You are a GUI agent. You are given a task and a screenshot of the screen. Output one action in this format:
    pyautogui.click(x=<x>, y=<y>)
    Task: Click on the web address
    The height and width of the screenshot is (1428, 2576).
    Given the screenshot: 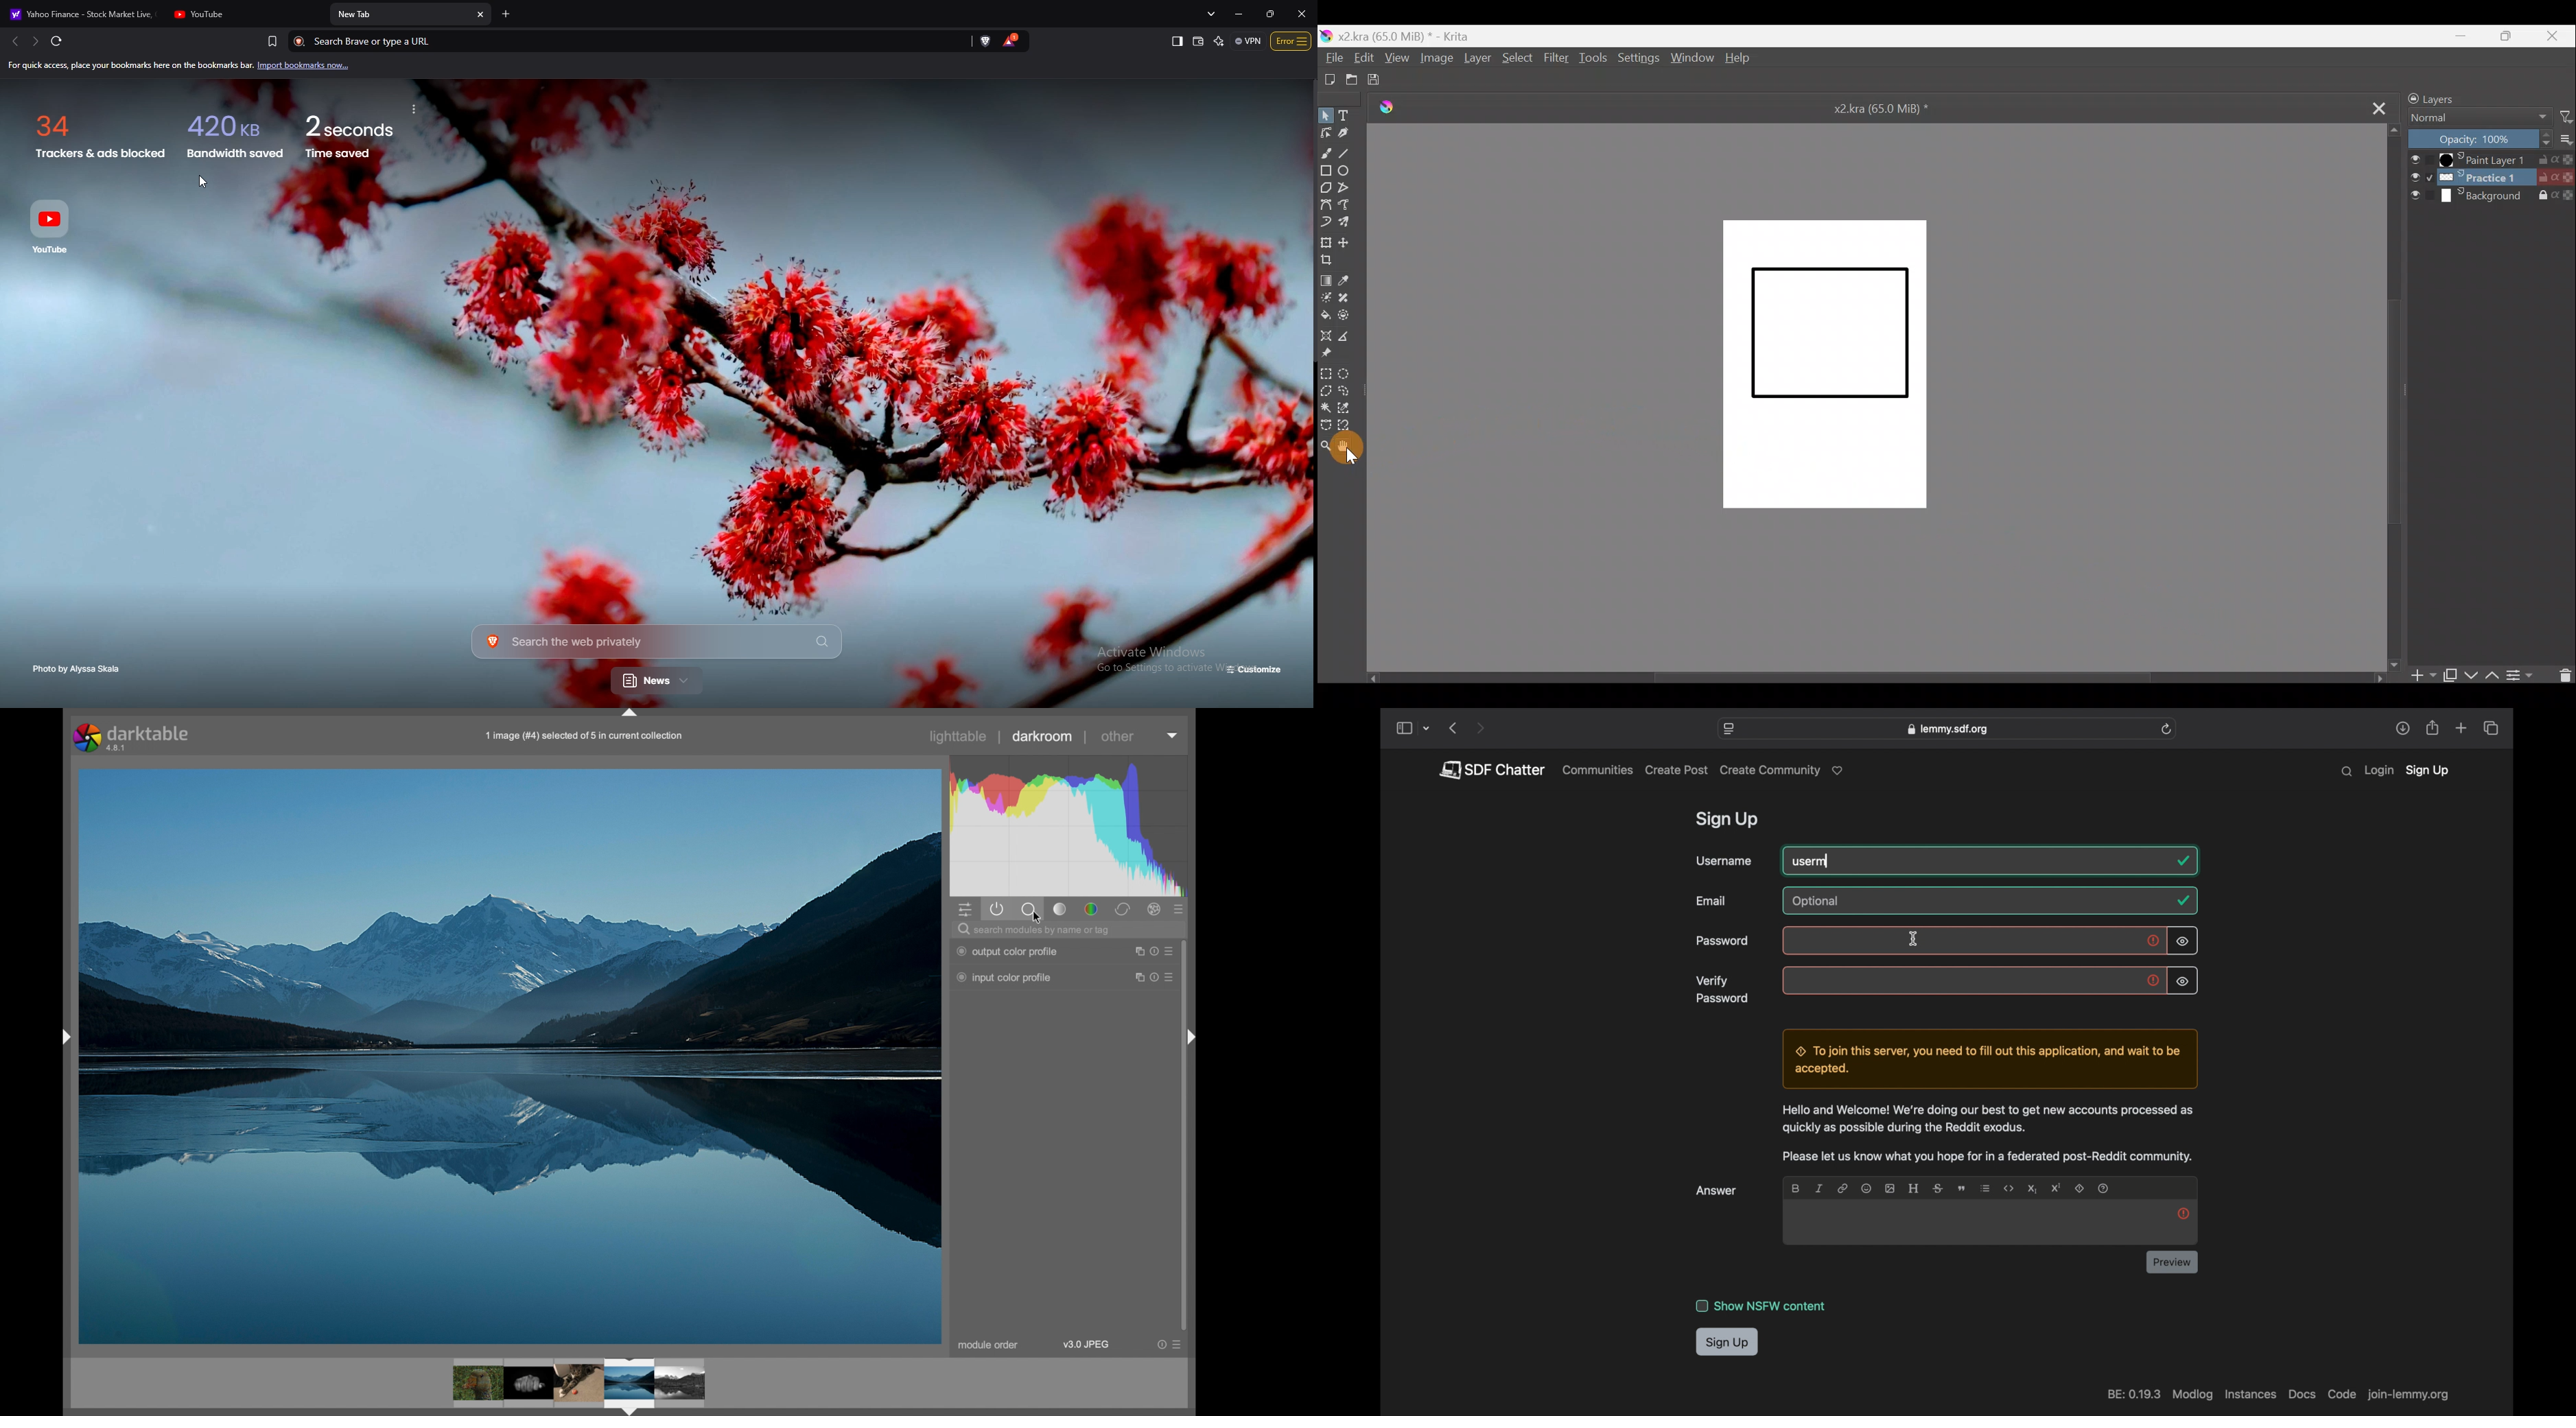 What is the action you would take?
    pyautogui.click(x=2411, y=1396)
    